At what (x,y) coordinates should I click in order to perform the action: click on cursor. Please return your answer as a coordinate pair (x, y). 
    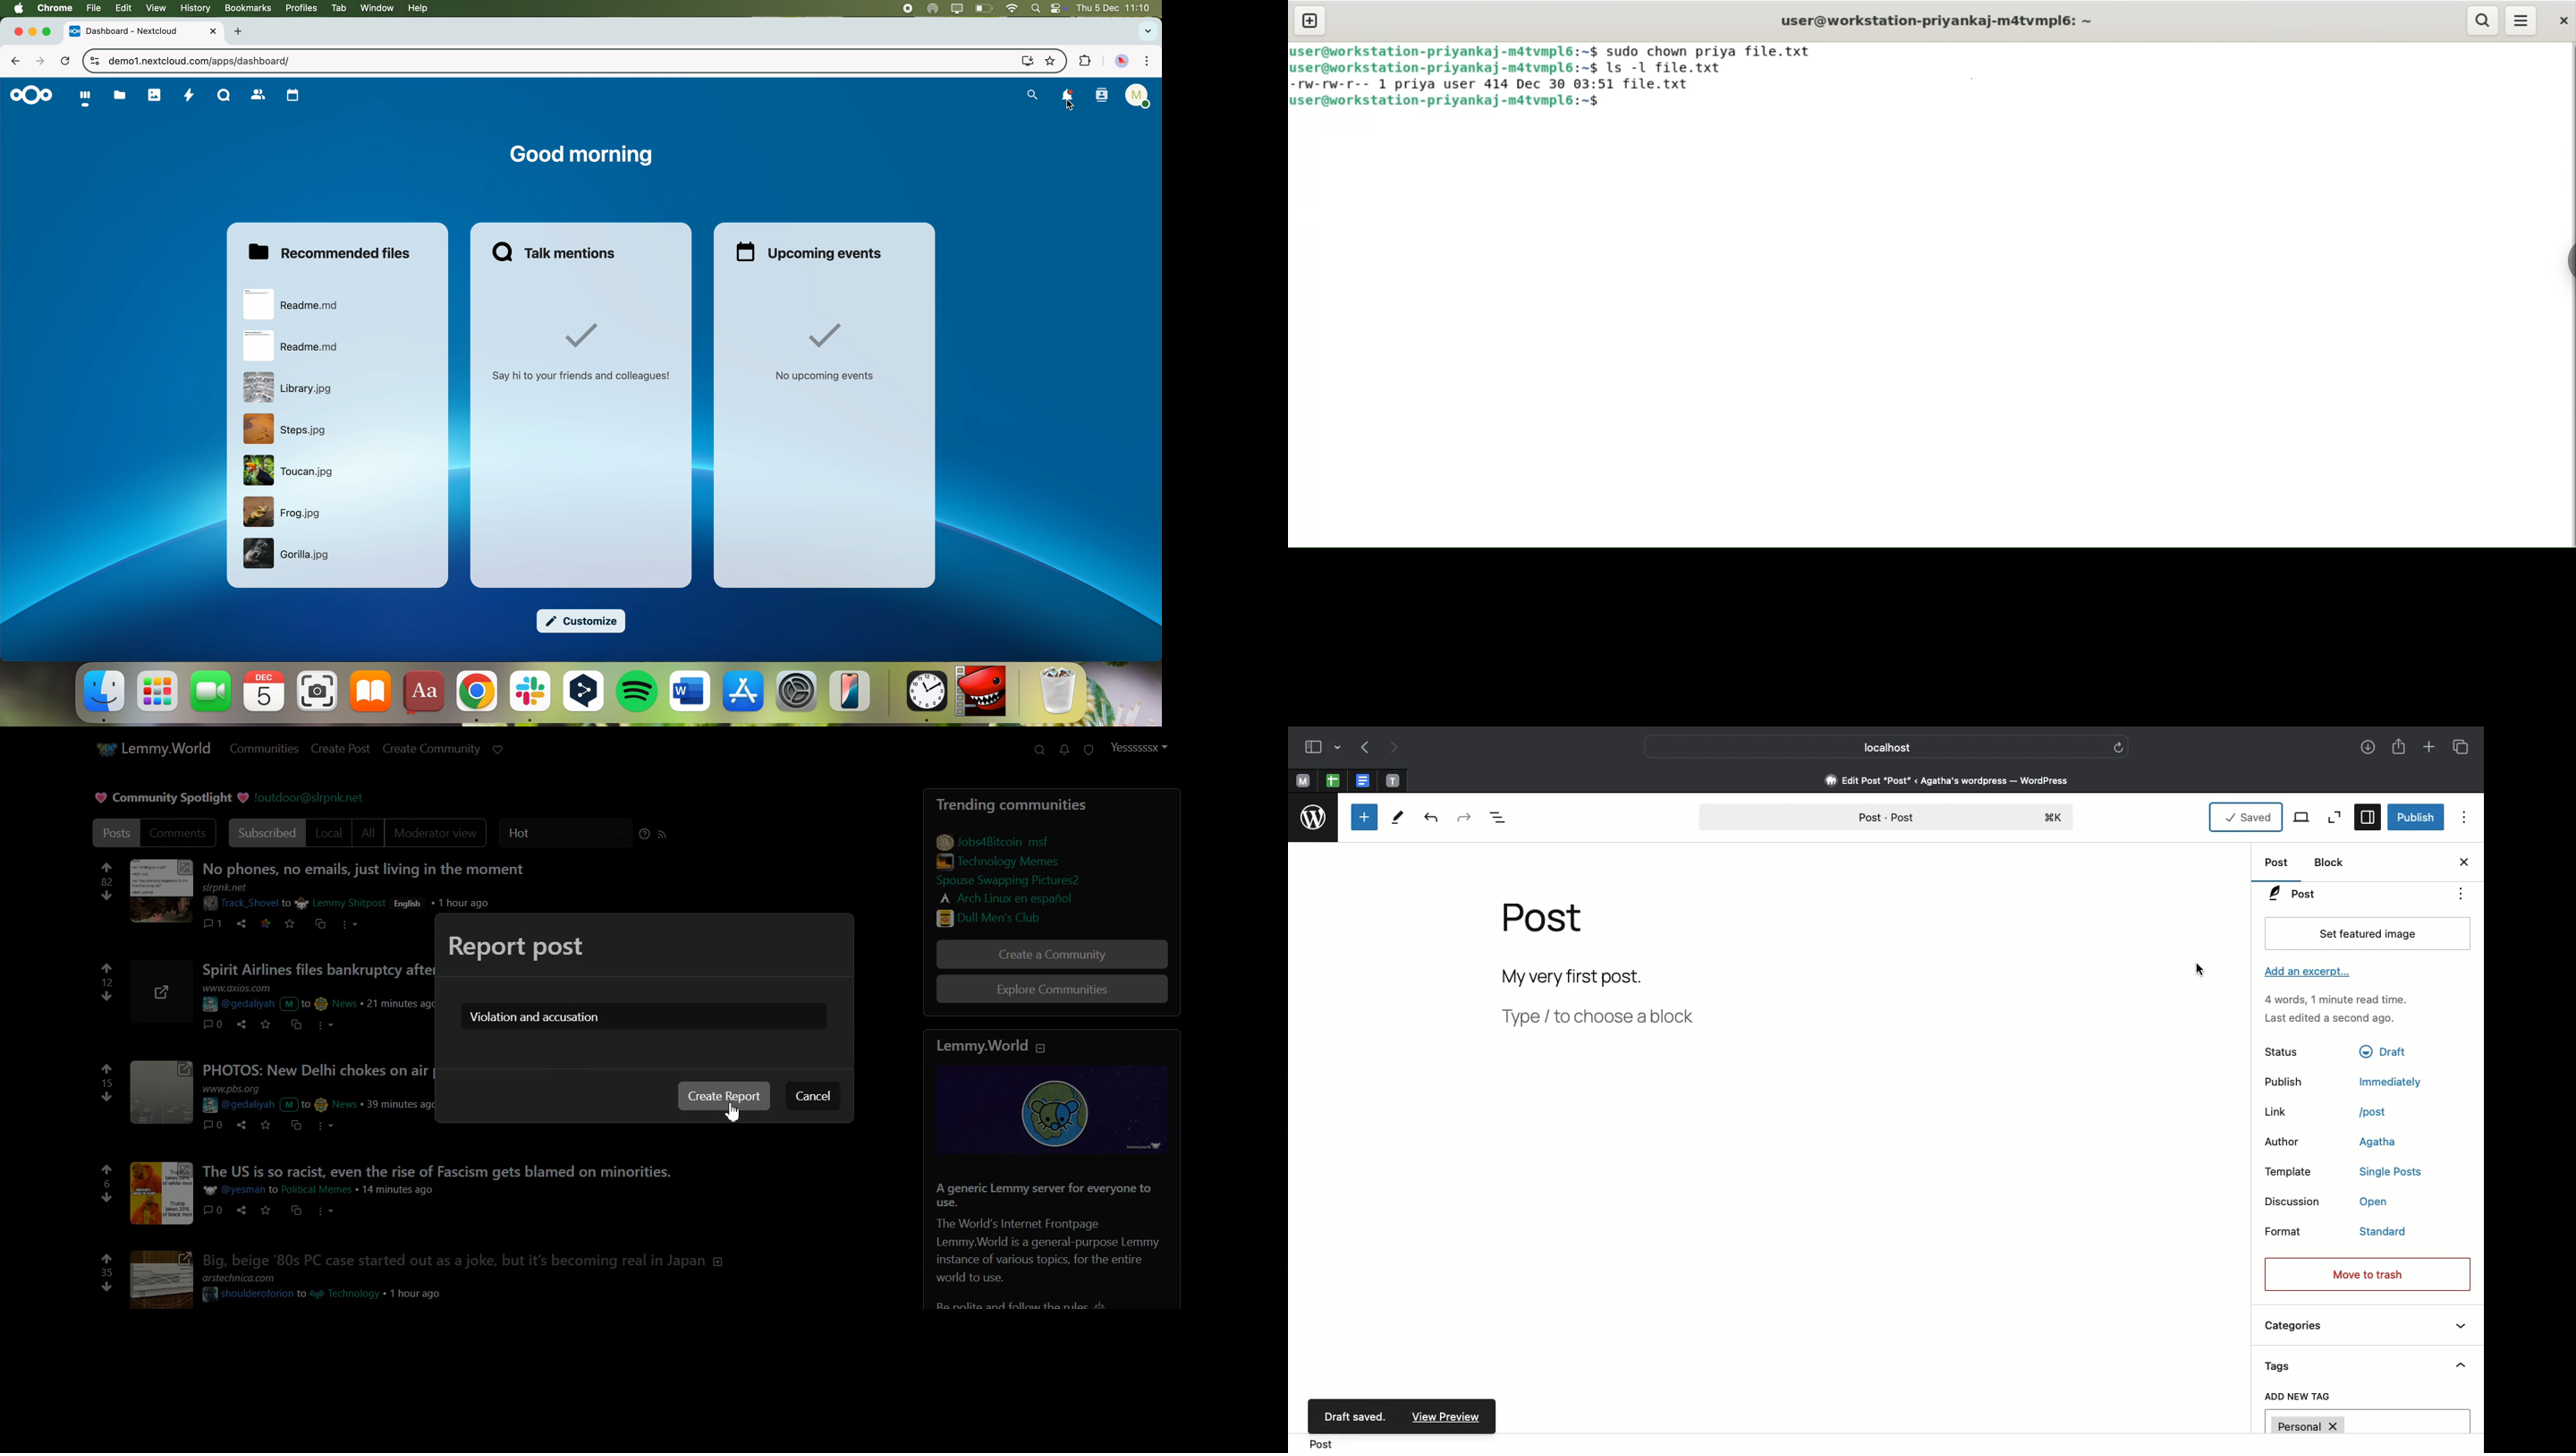
    Looking at the image, I should click on (1071, 109).